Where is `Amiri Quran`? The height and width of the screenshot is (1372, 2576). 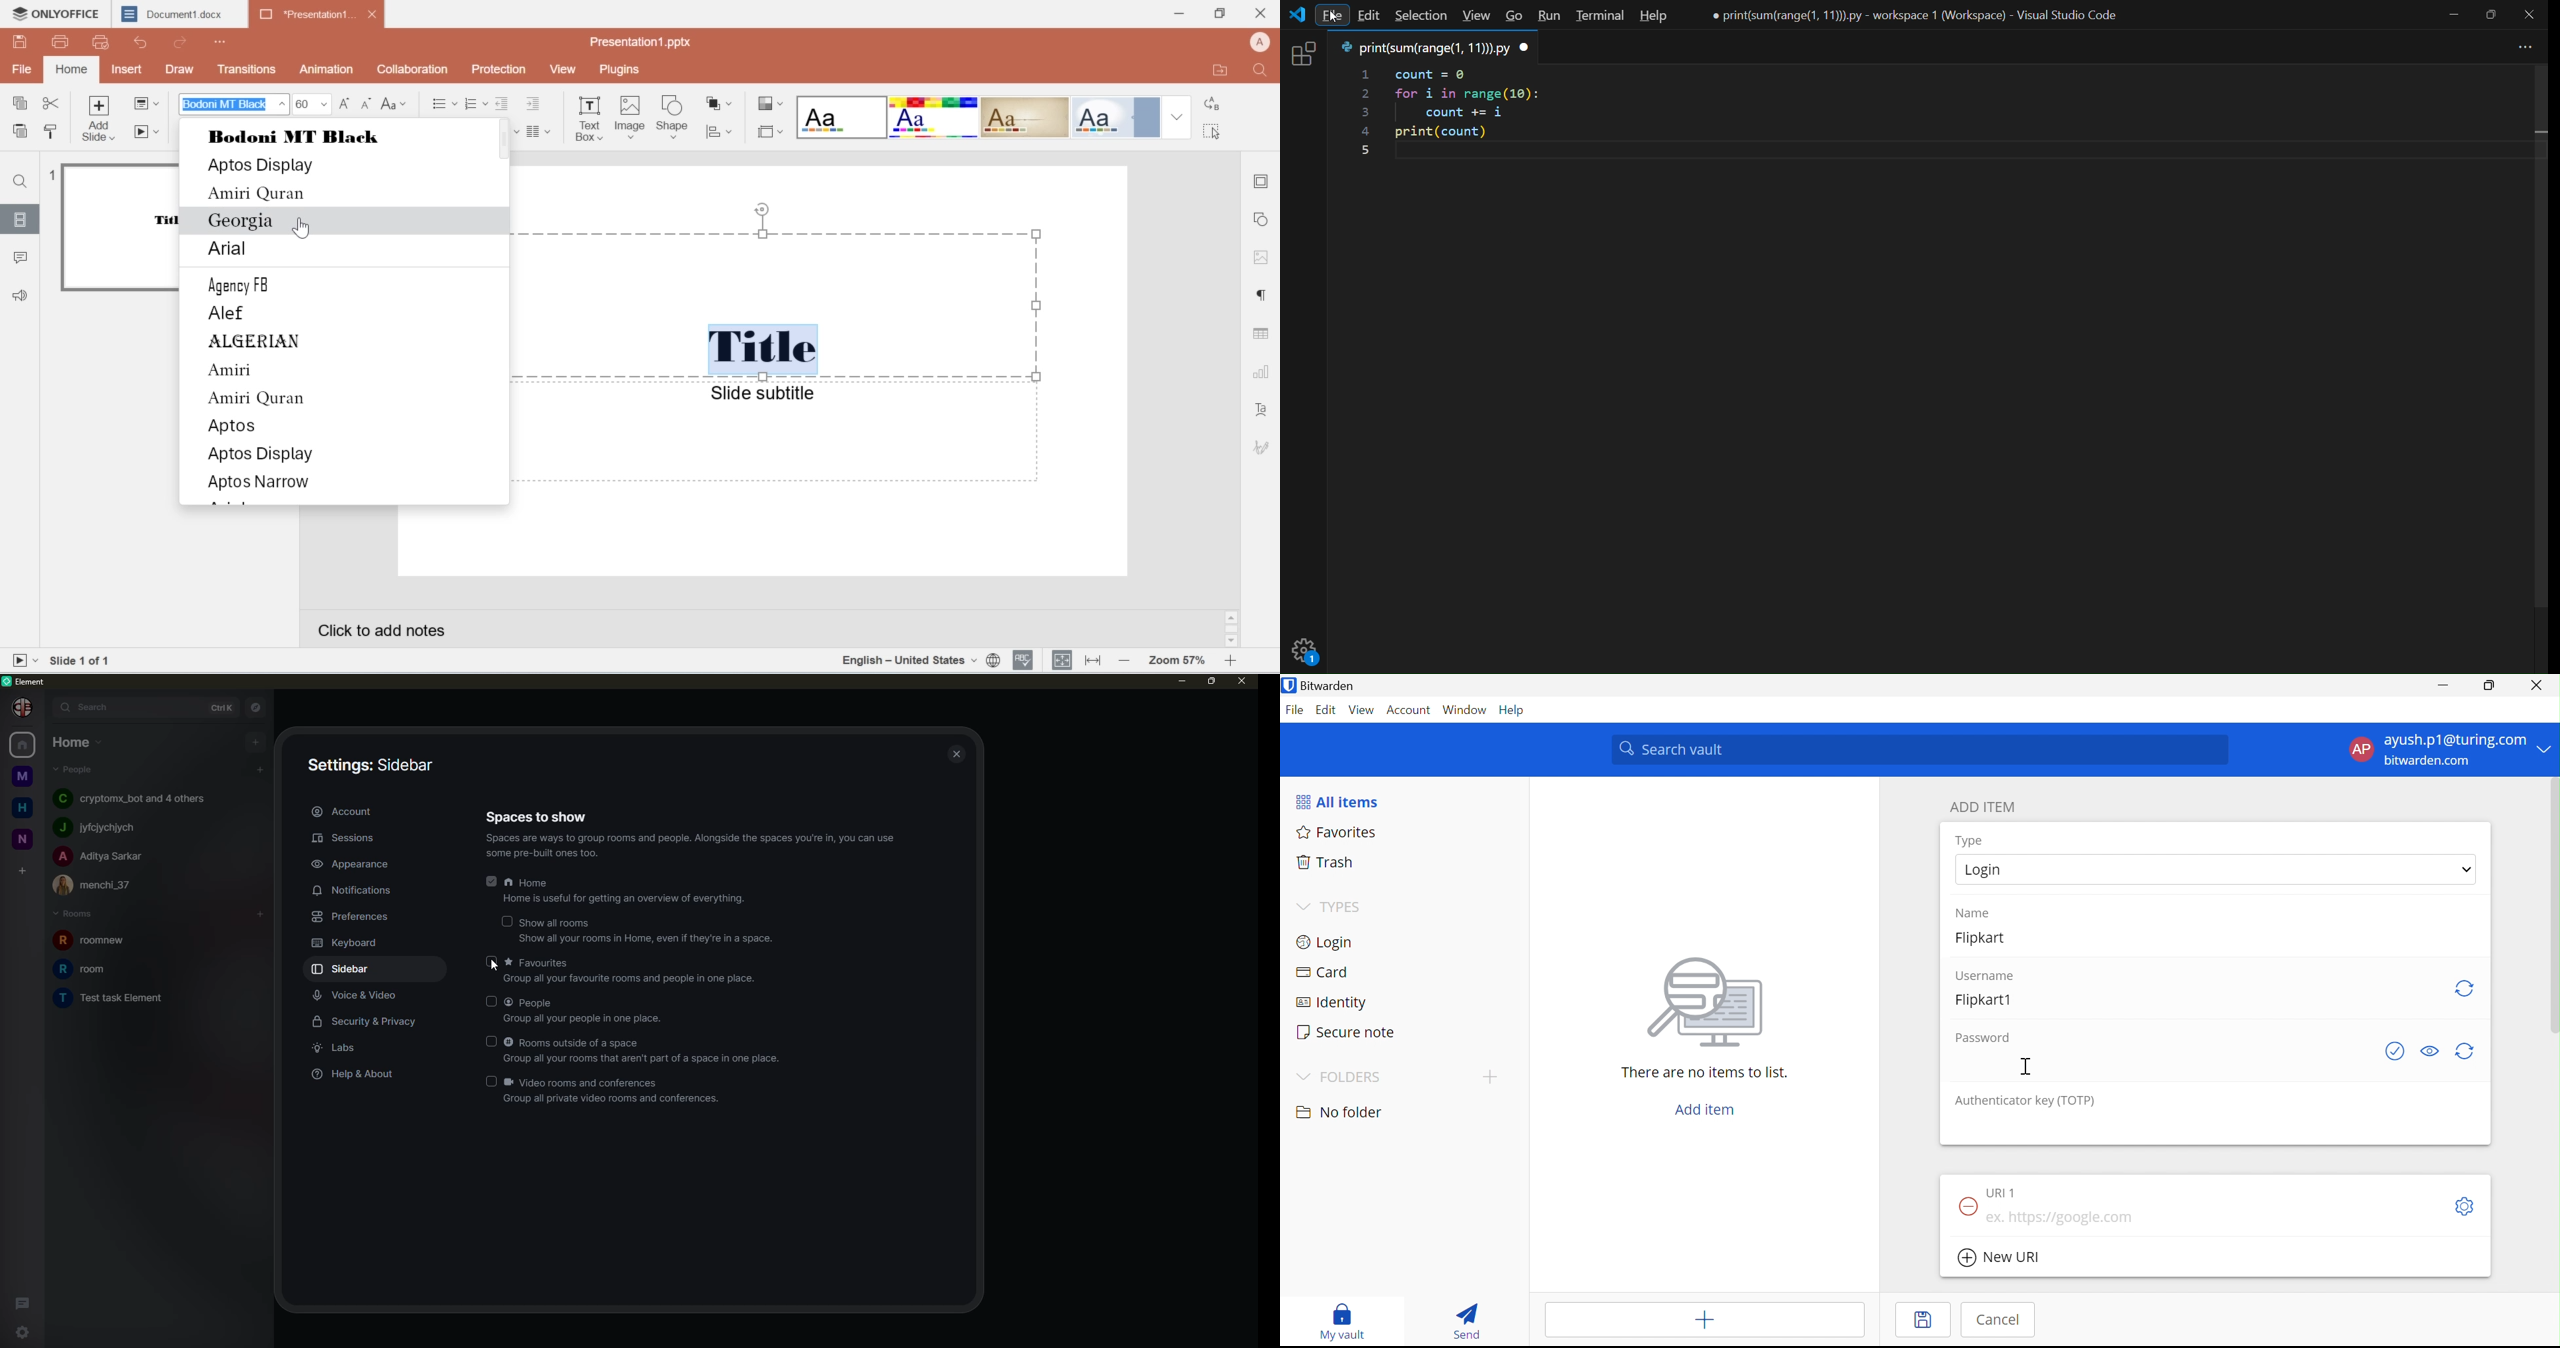
Amiri Quran is located at coordinates (255, 398).